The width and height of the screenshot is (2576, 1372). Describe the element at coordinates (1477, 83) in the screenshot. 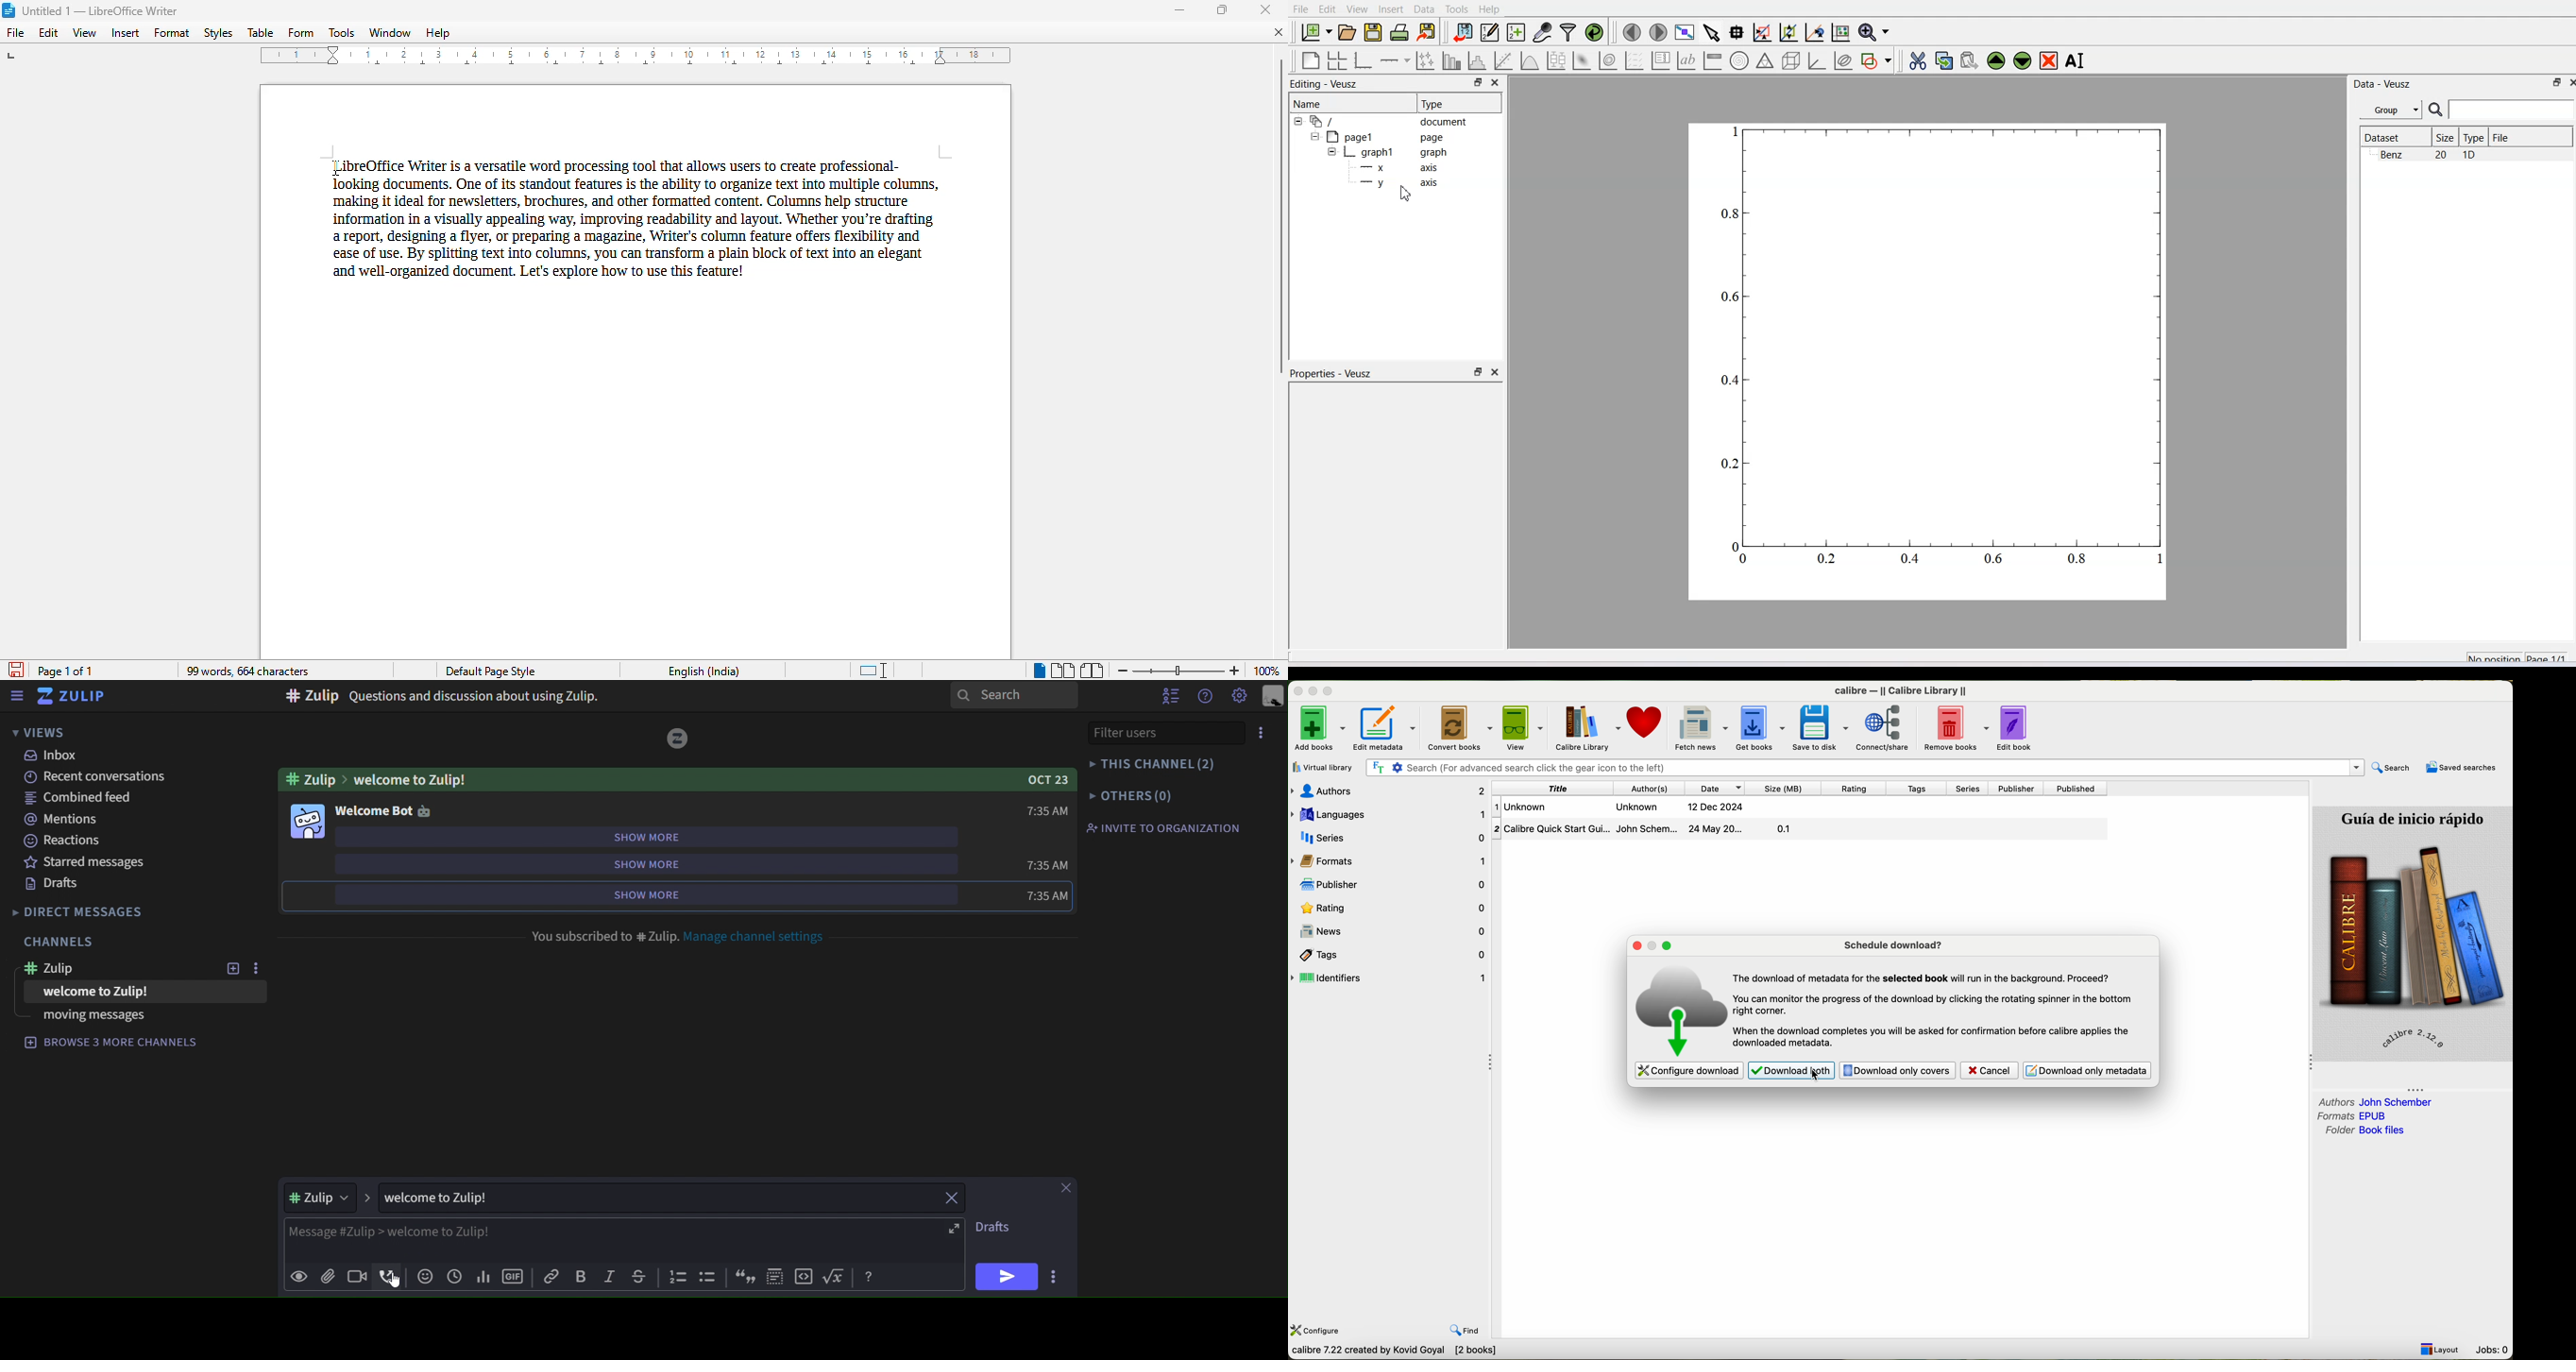

I see `Maximize` at that location.